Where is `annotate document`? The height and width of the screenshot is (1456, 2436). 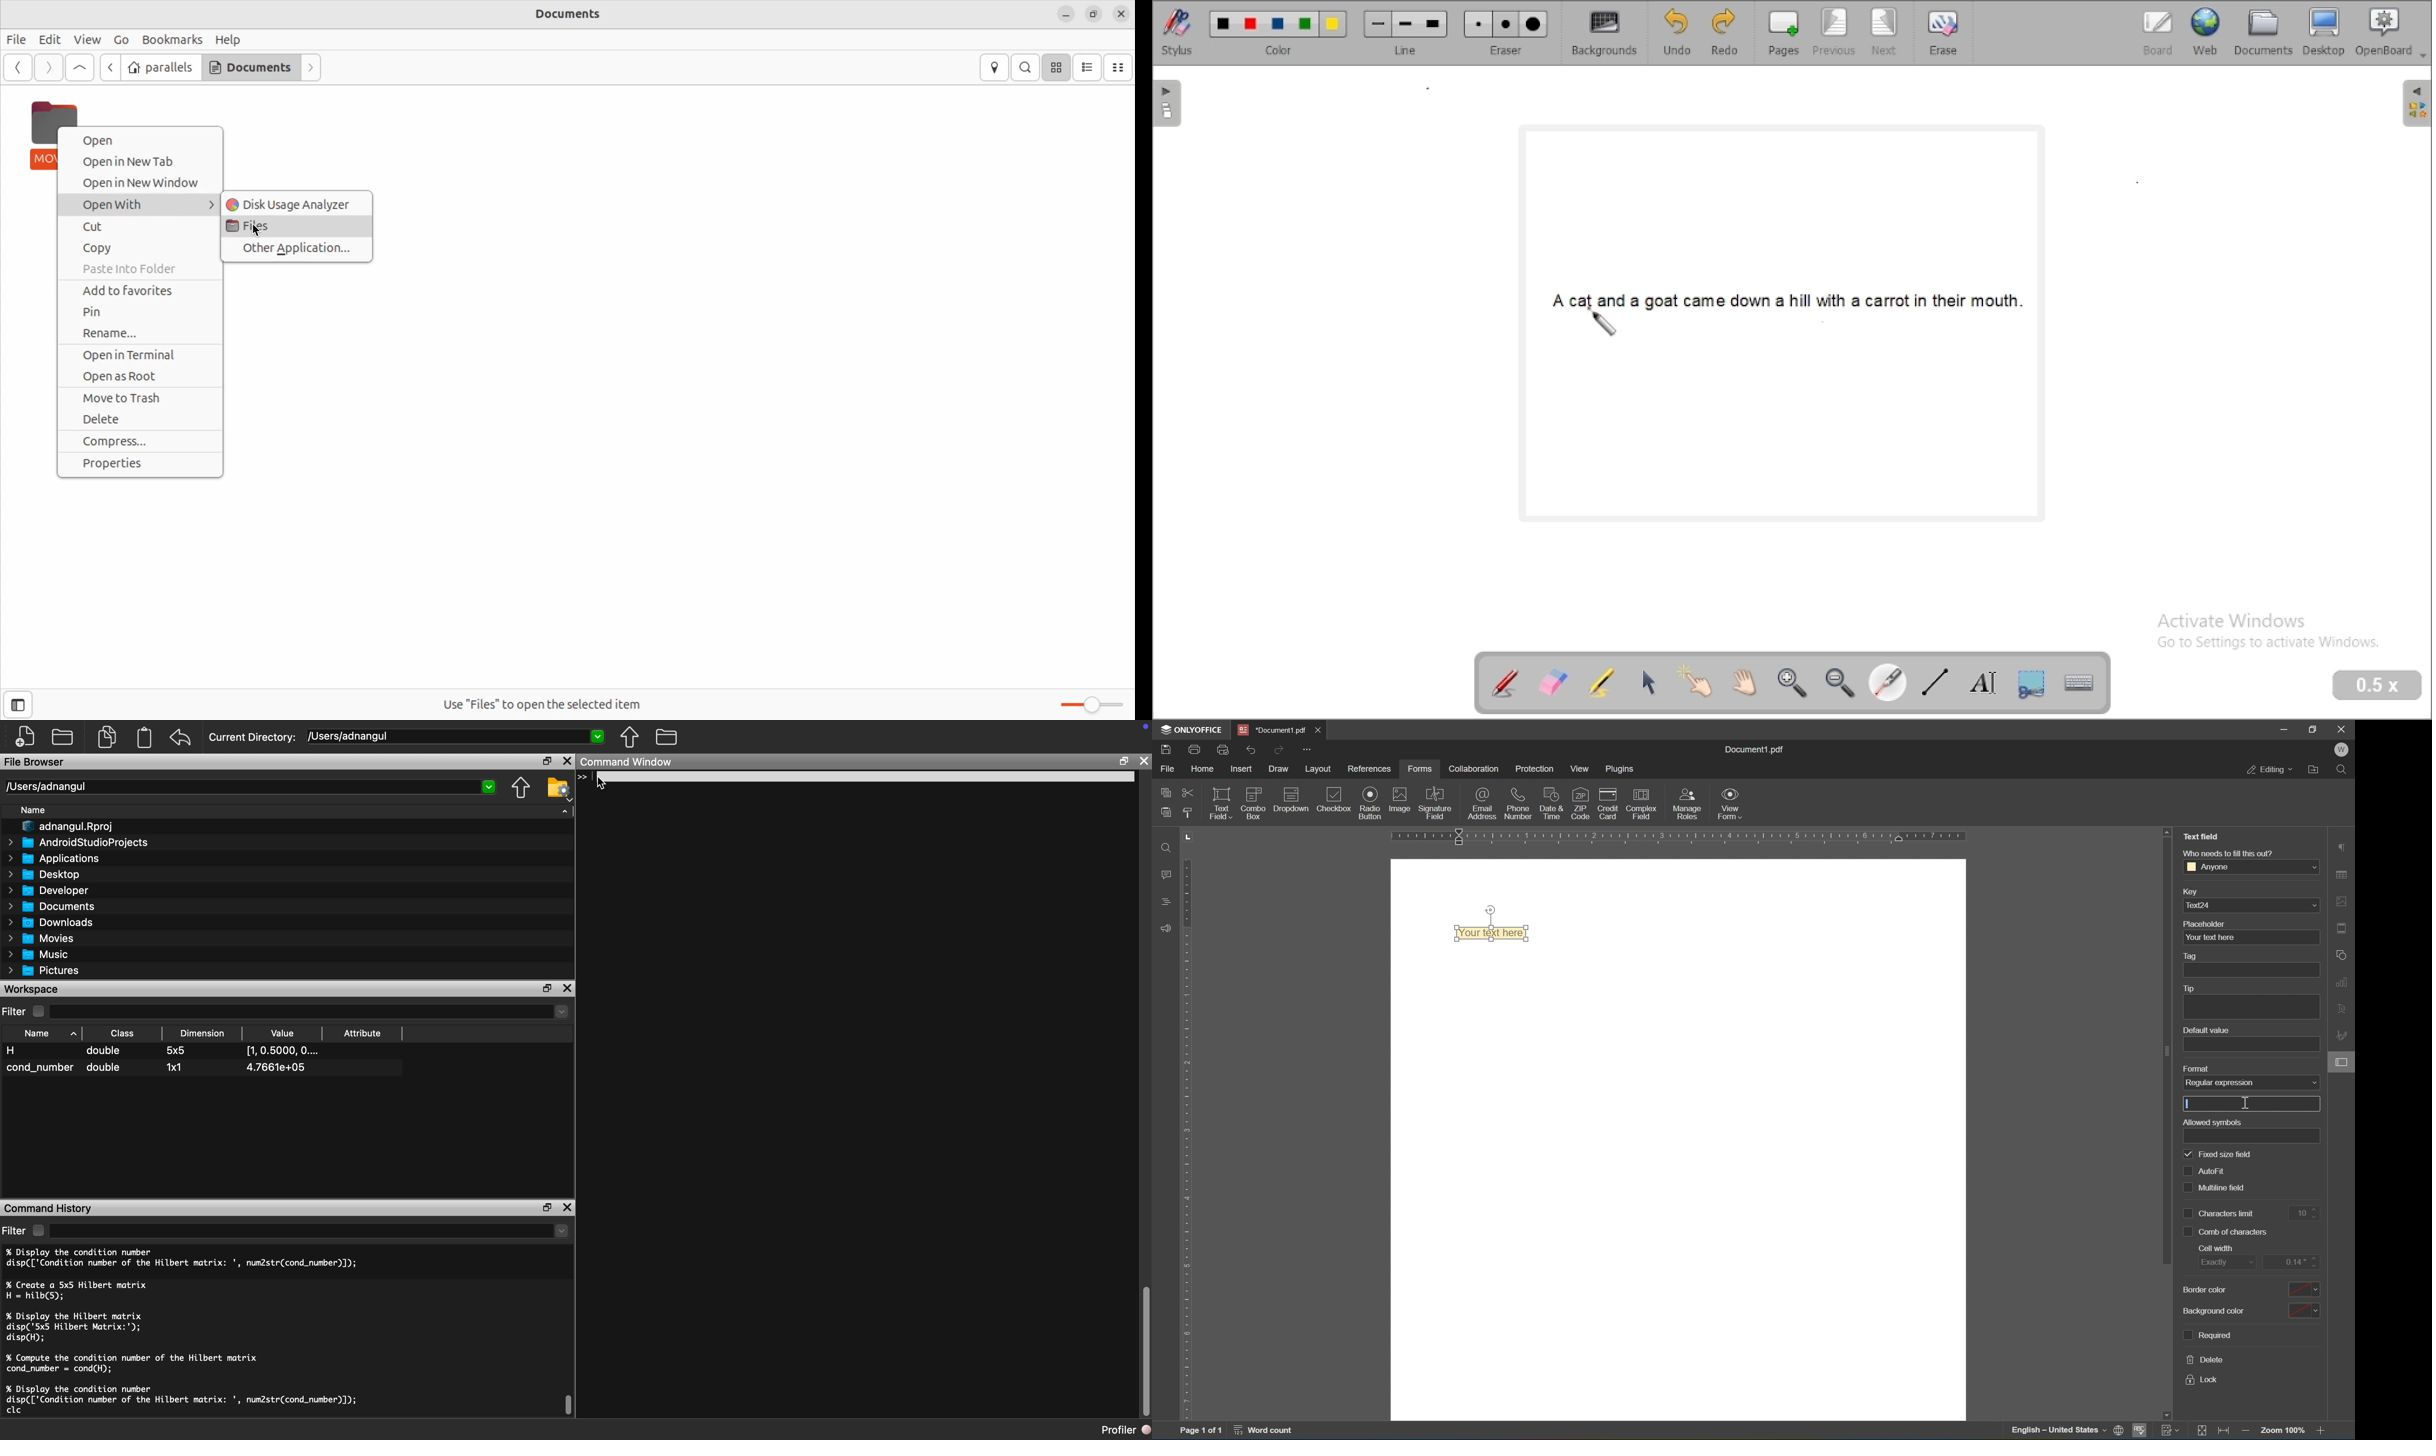 annotate document is located at coordinates (1506, 682).